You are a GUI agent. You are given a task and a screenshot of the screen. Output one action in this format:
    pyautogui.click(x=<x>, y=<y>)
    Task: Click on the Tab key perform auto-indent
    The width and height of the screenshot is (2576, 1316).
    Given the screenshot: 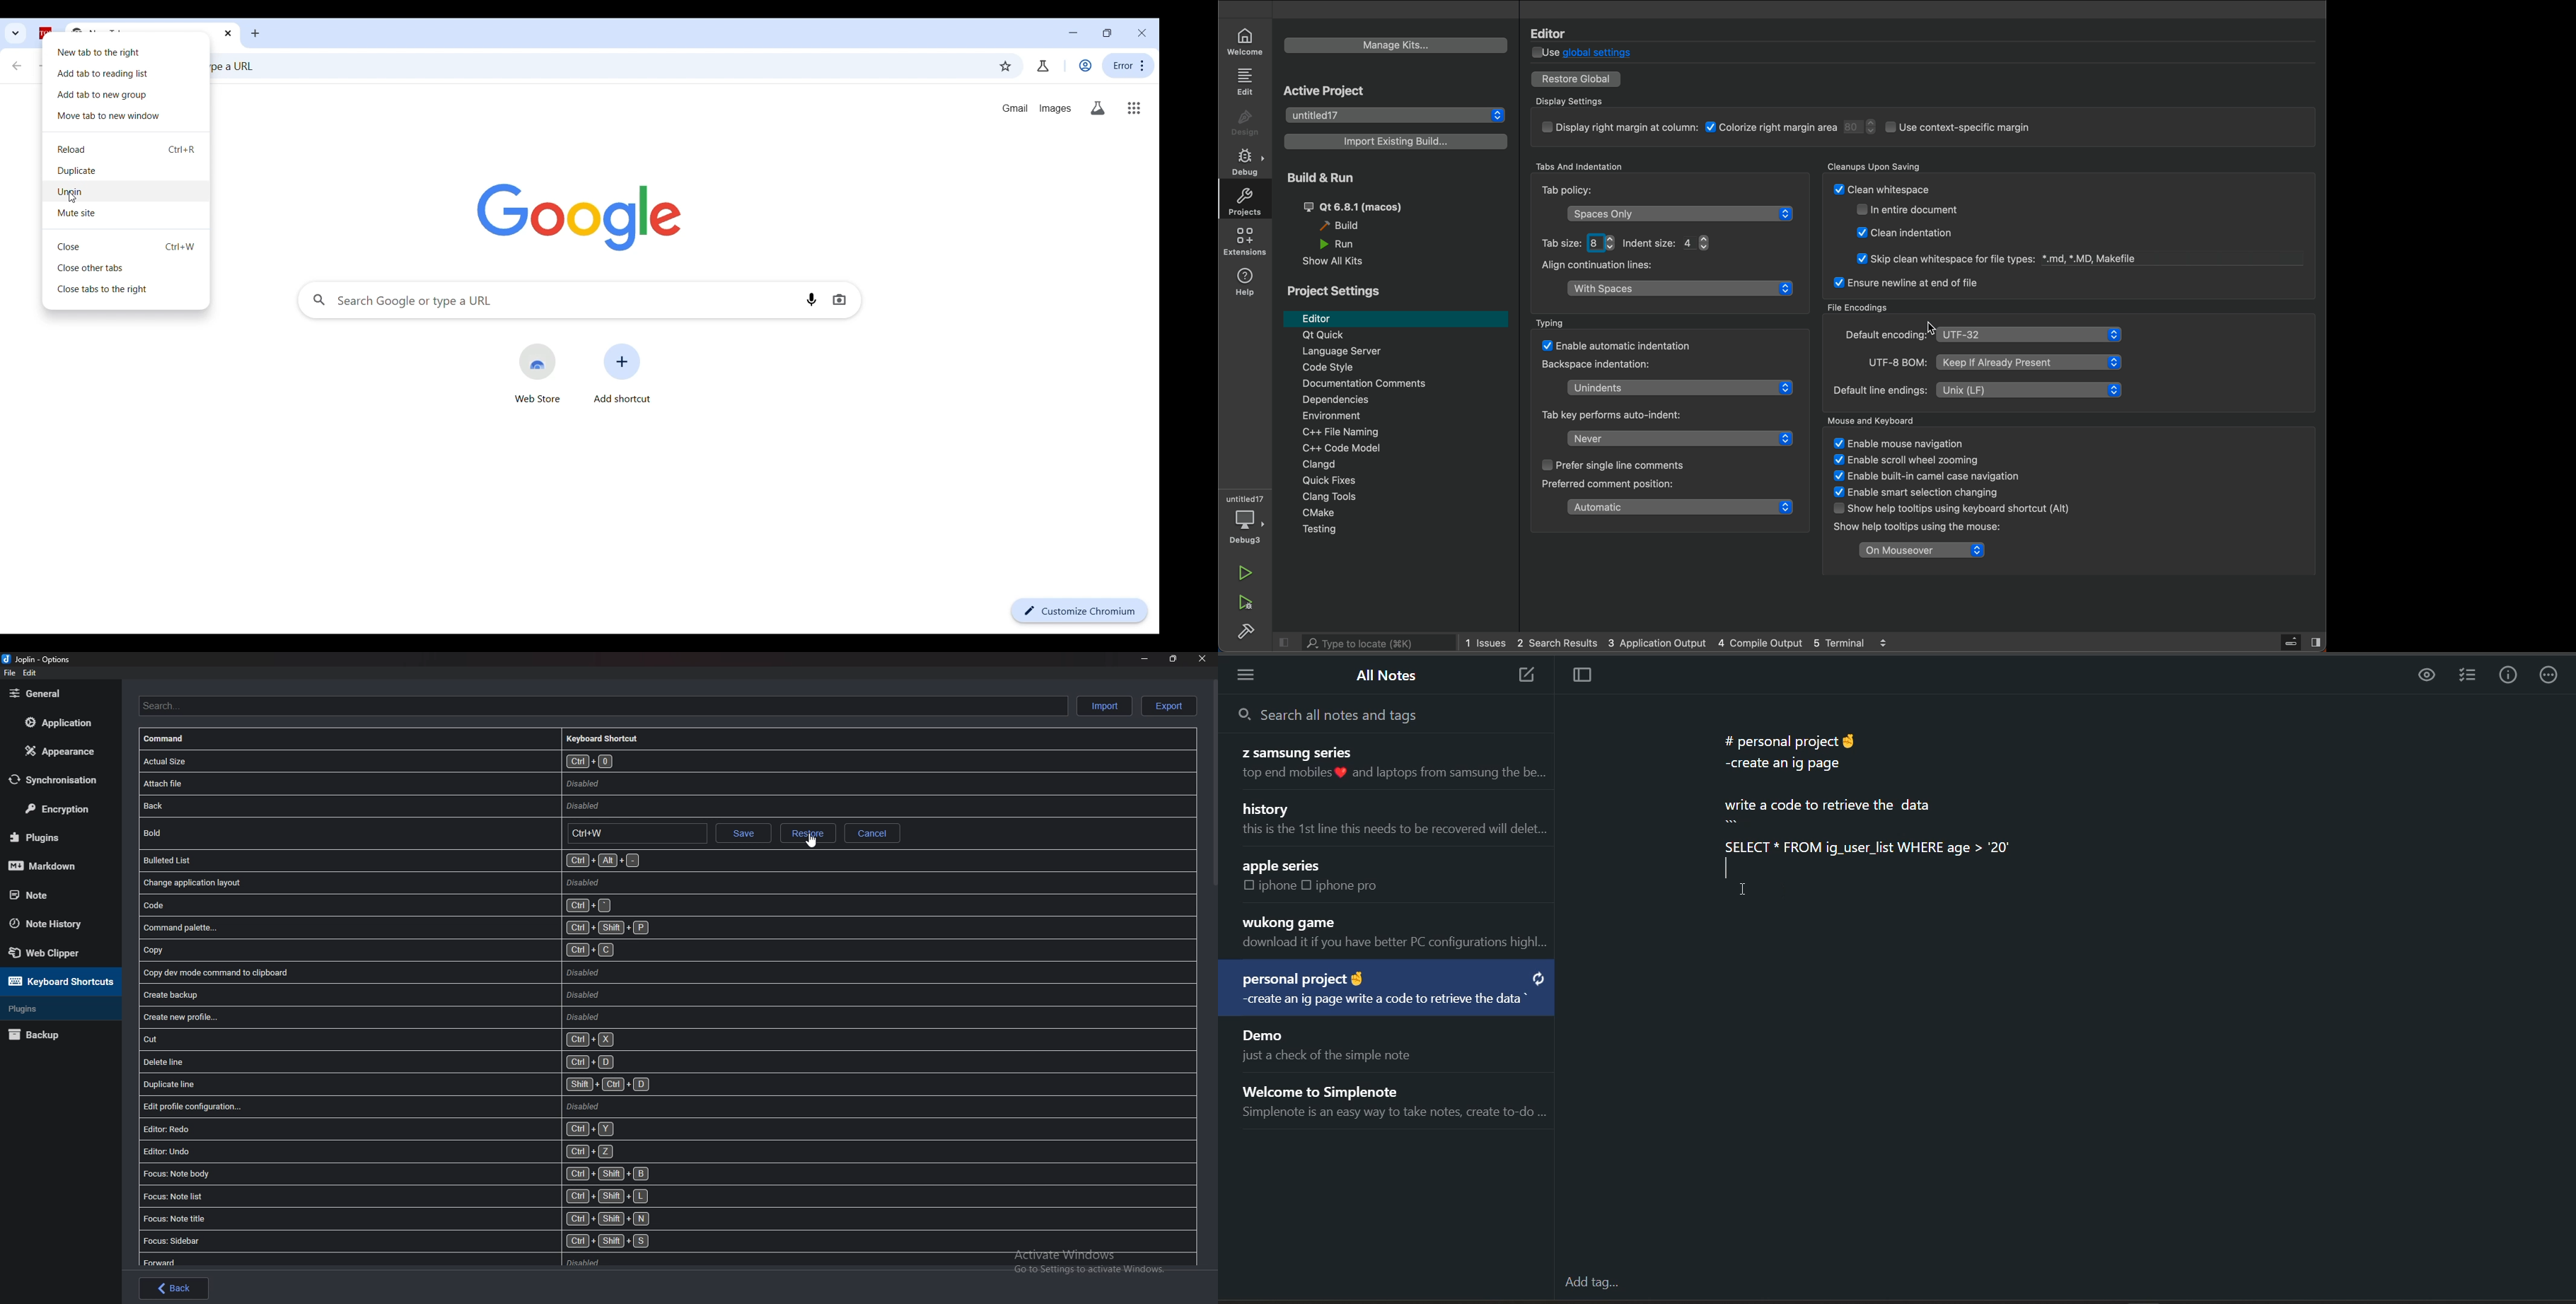 What is the action you would take?
    pyautogui.click(x=1622, y=415)
    